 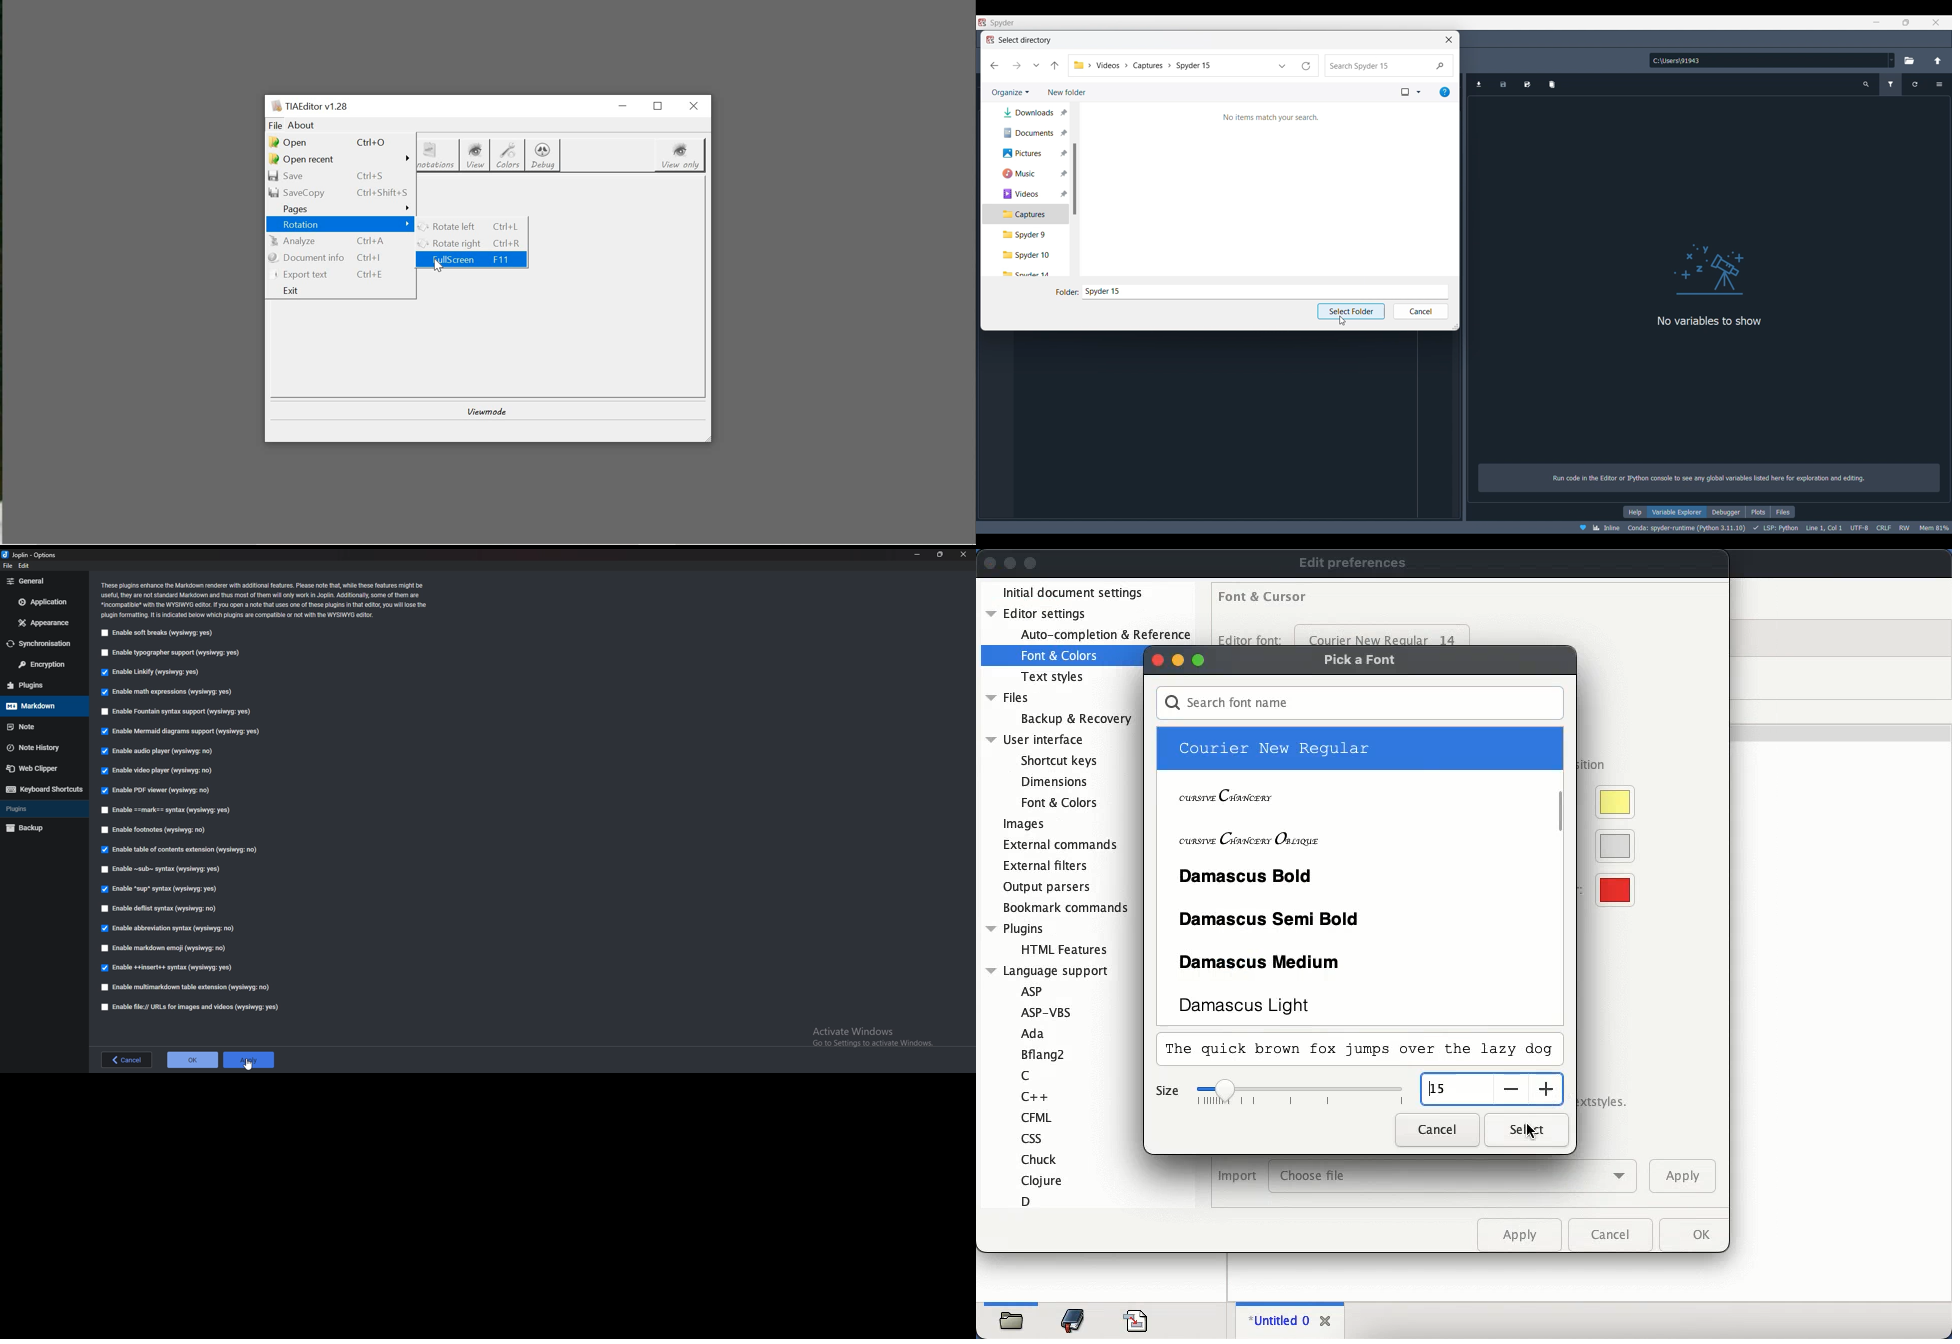 I want to click on back, so click(x=127, y=1060).